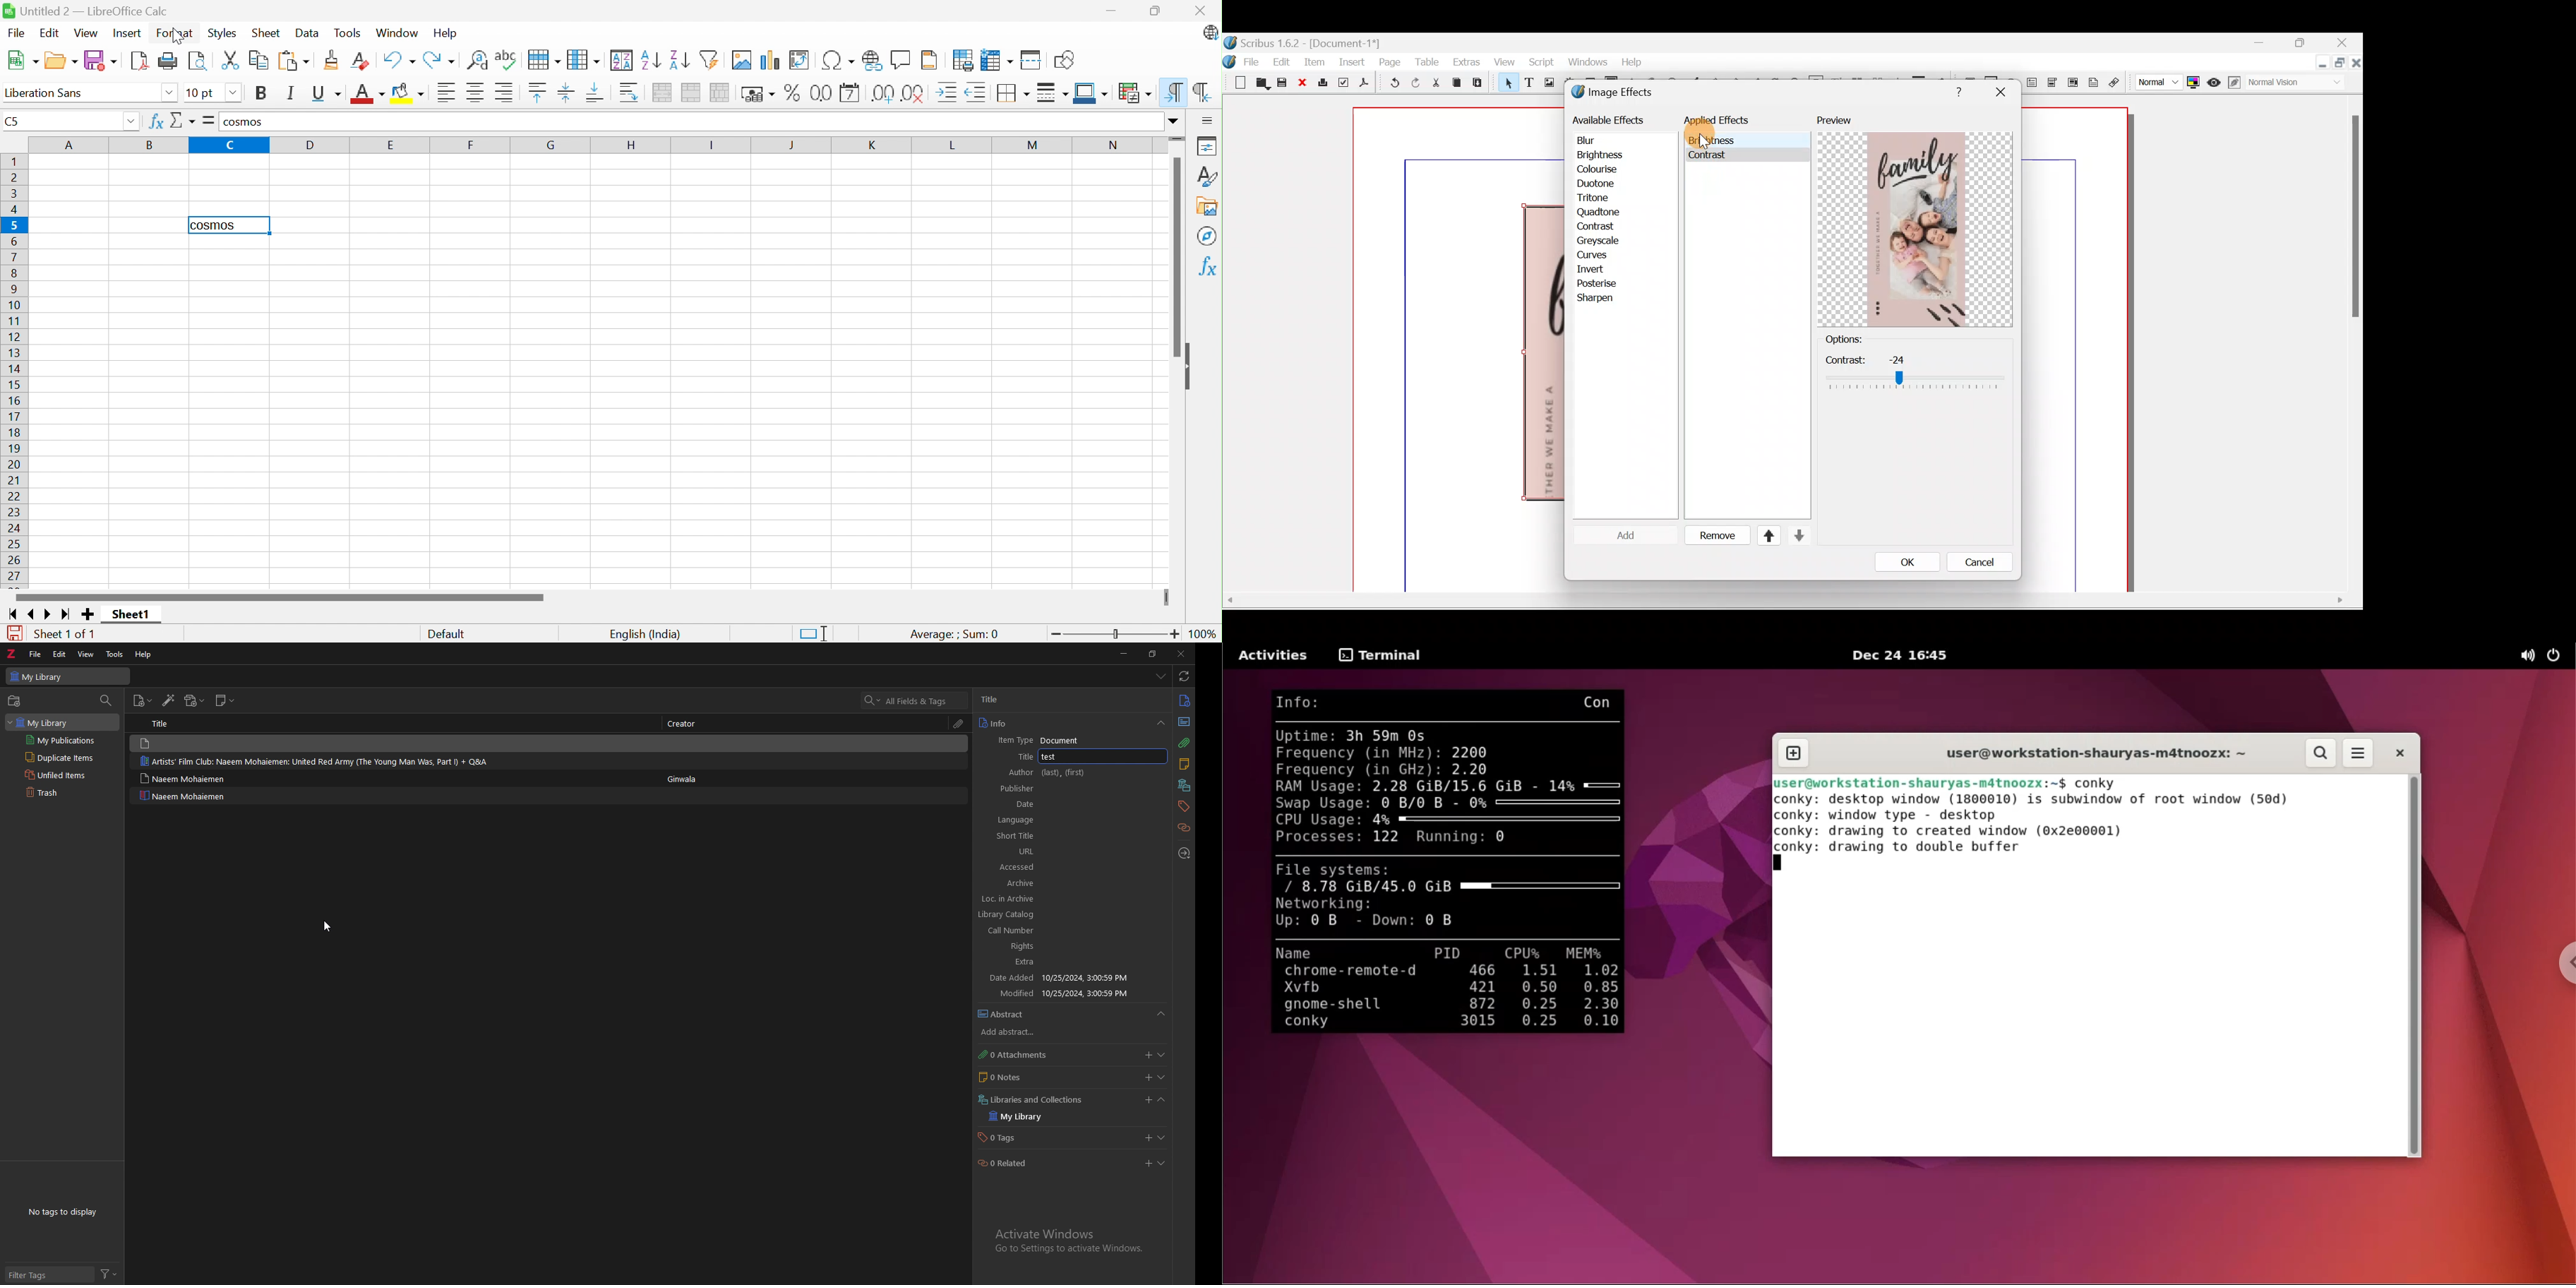 The image size is (2576, 1288). What do you see at coordinates (1183, 806) in the screenshot?
I see `tags` at bounding box center [1183, 806].